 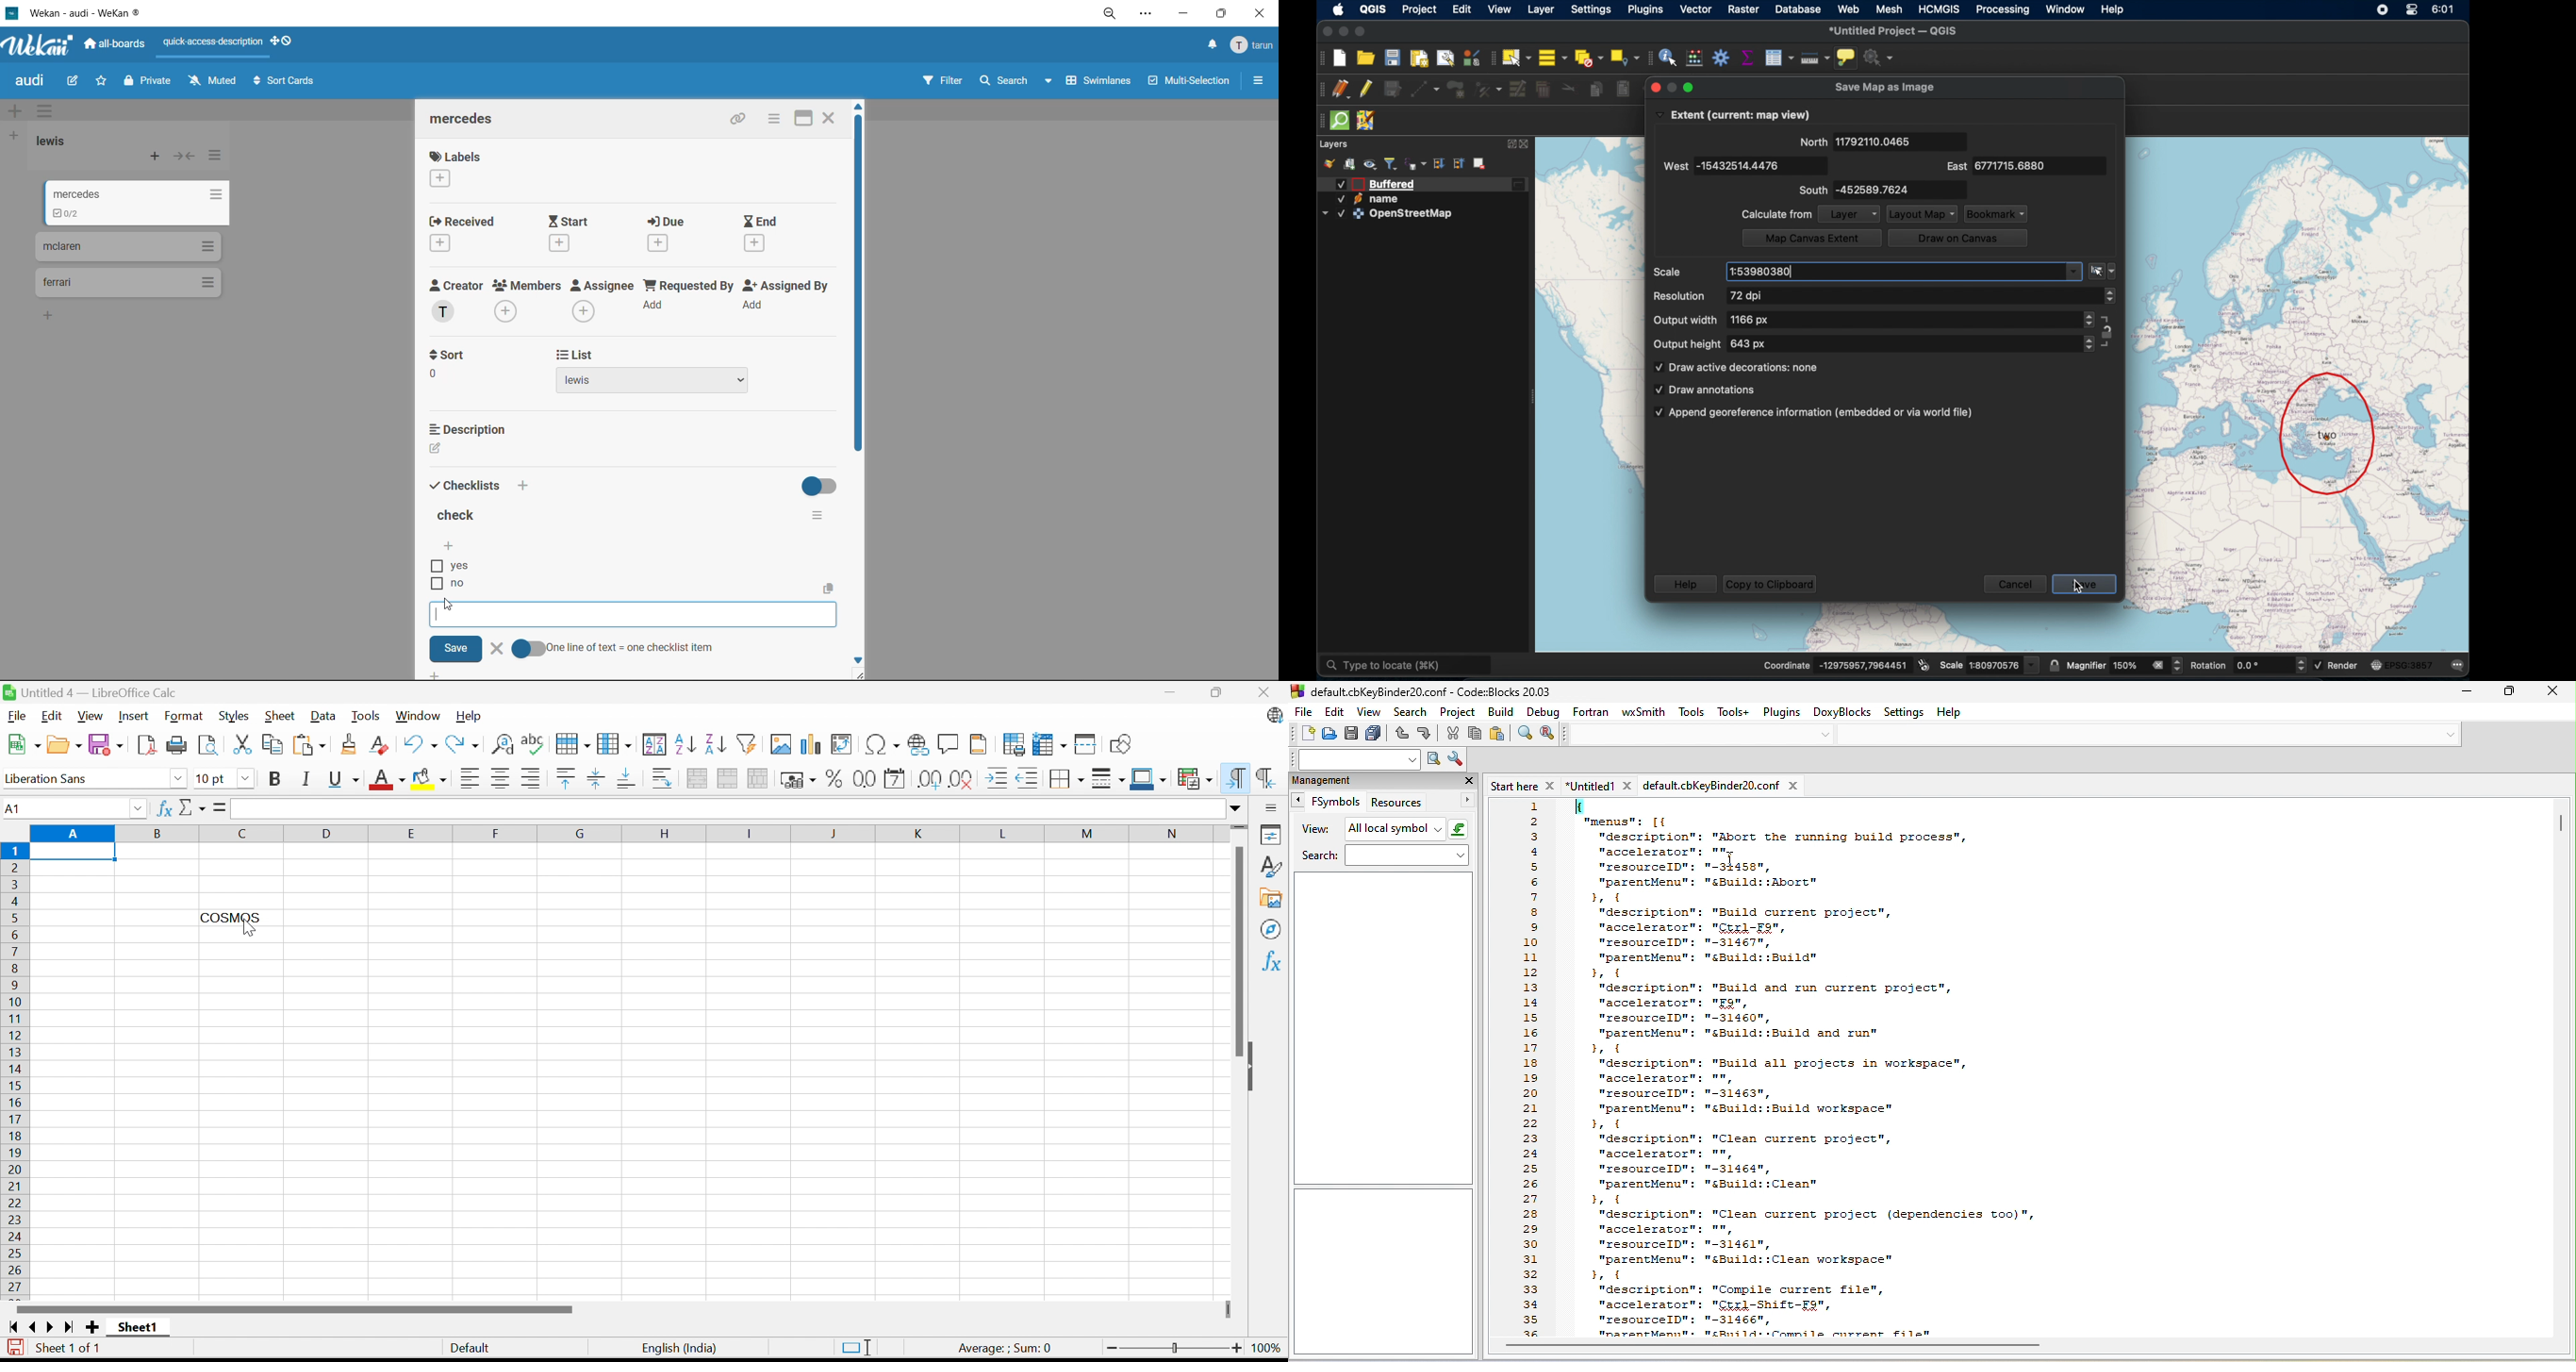 I want to click on Drop Down, so click(x=176, y=778).